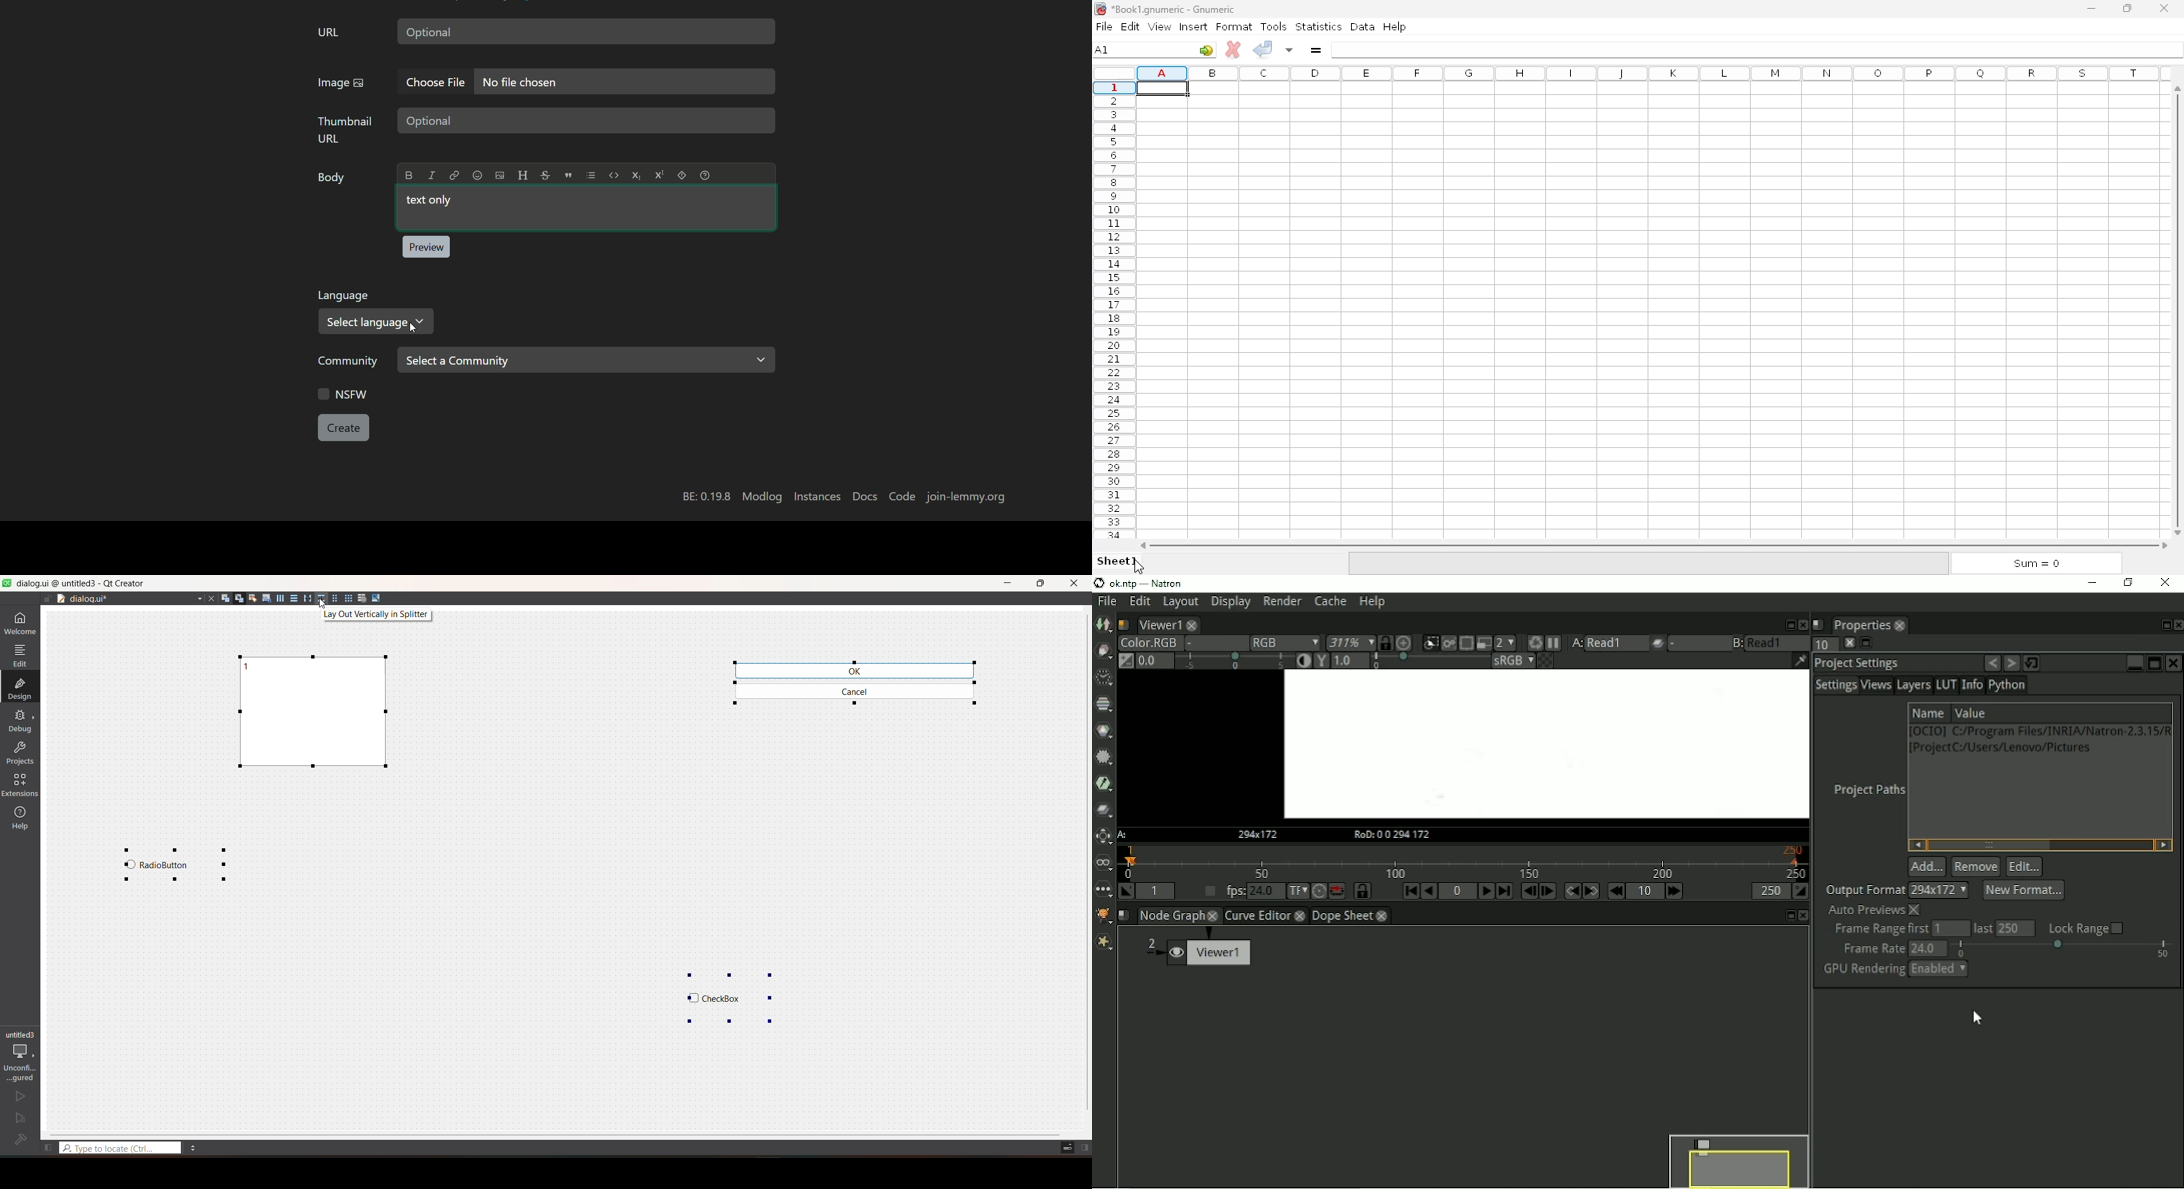 Image resolution: width=2184 pixels, height=1204 pixels. I want to click on preview, so click(426, 247).